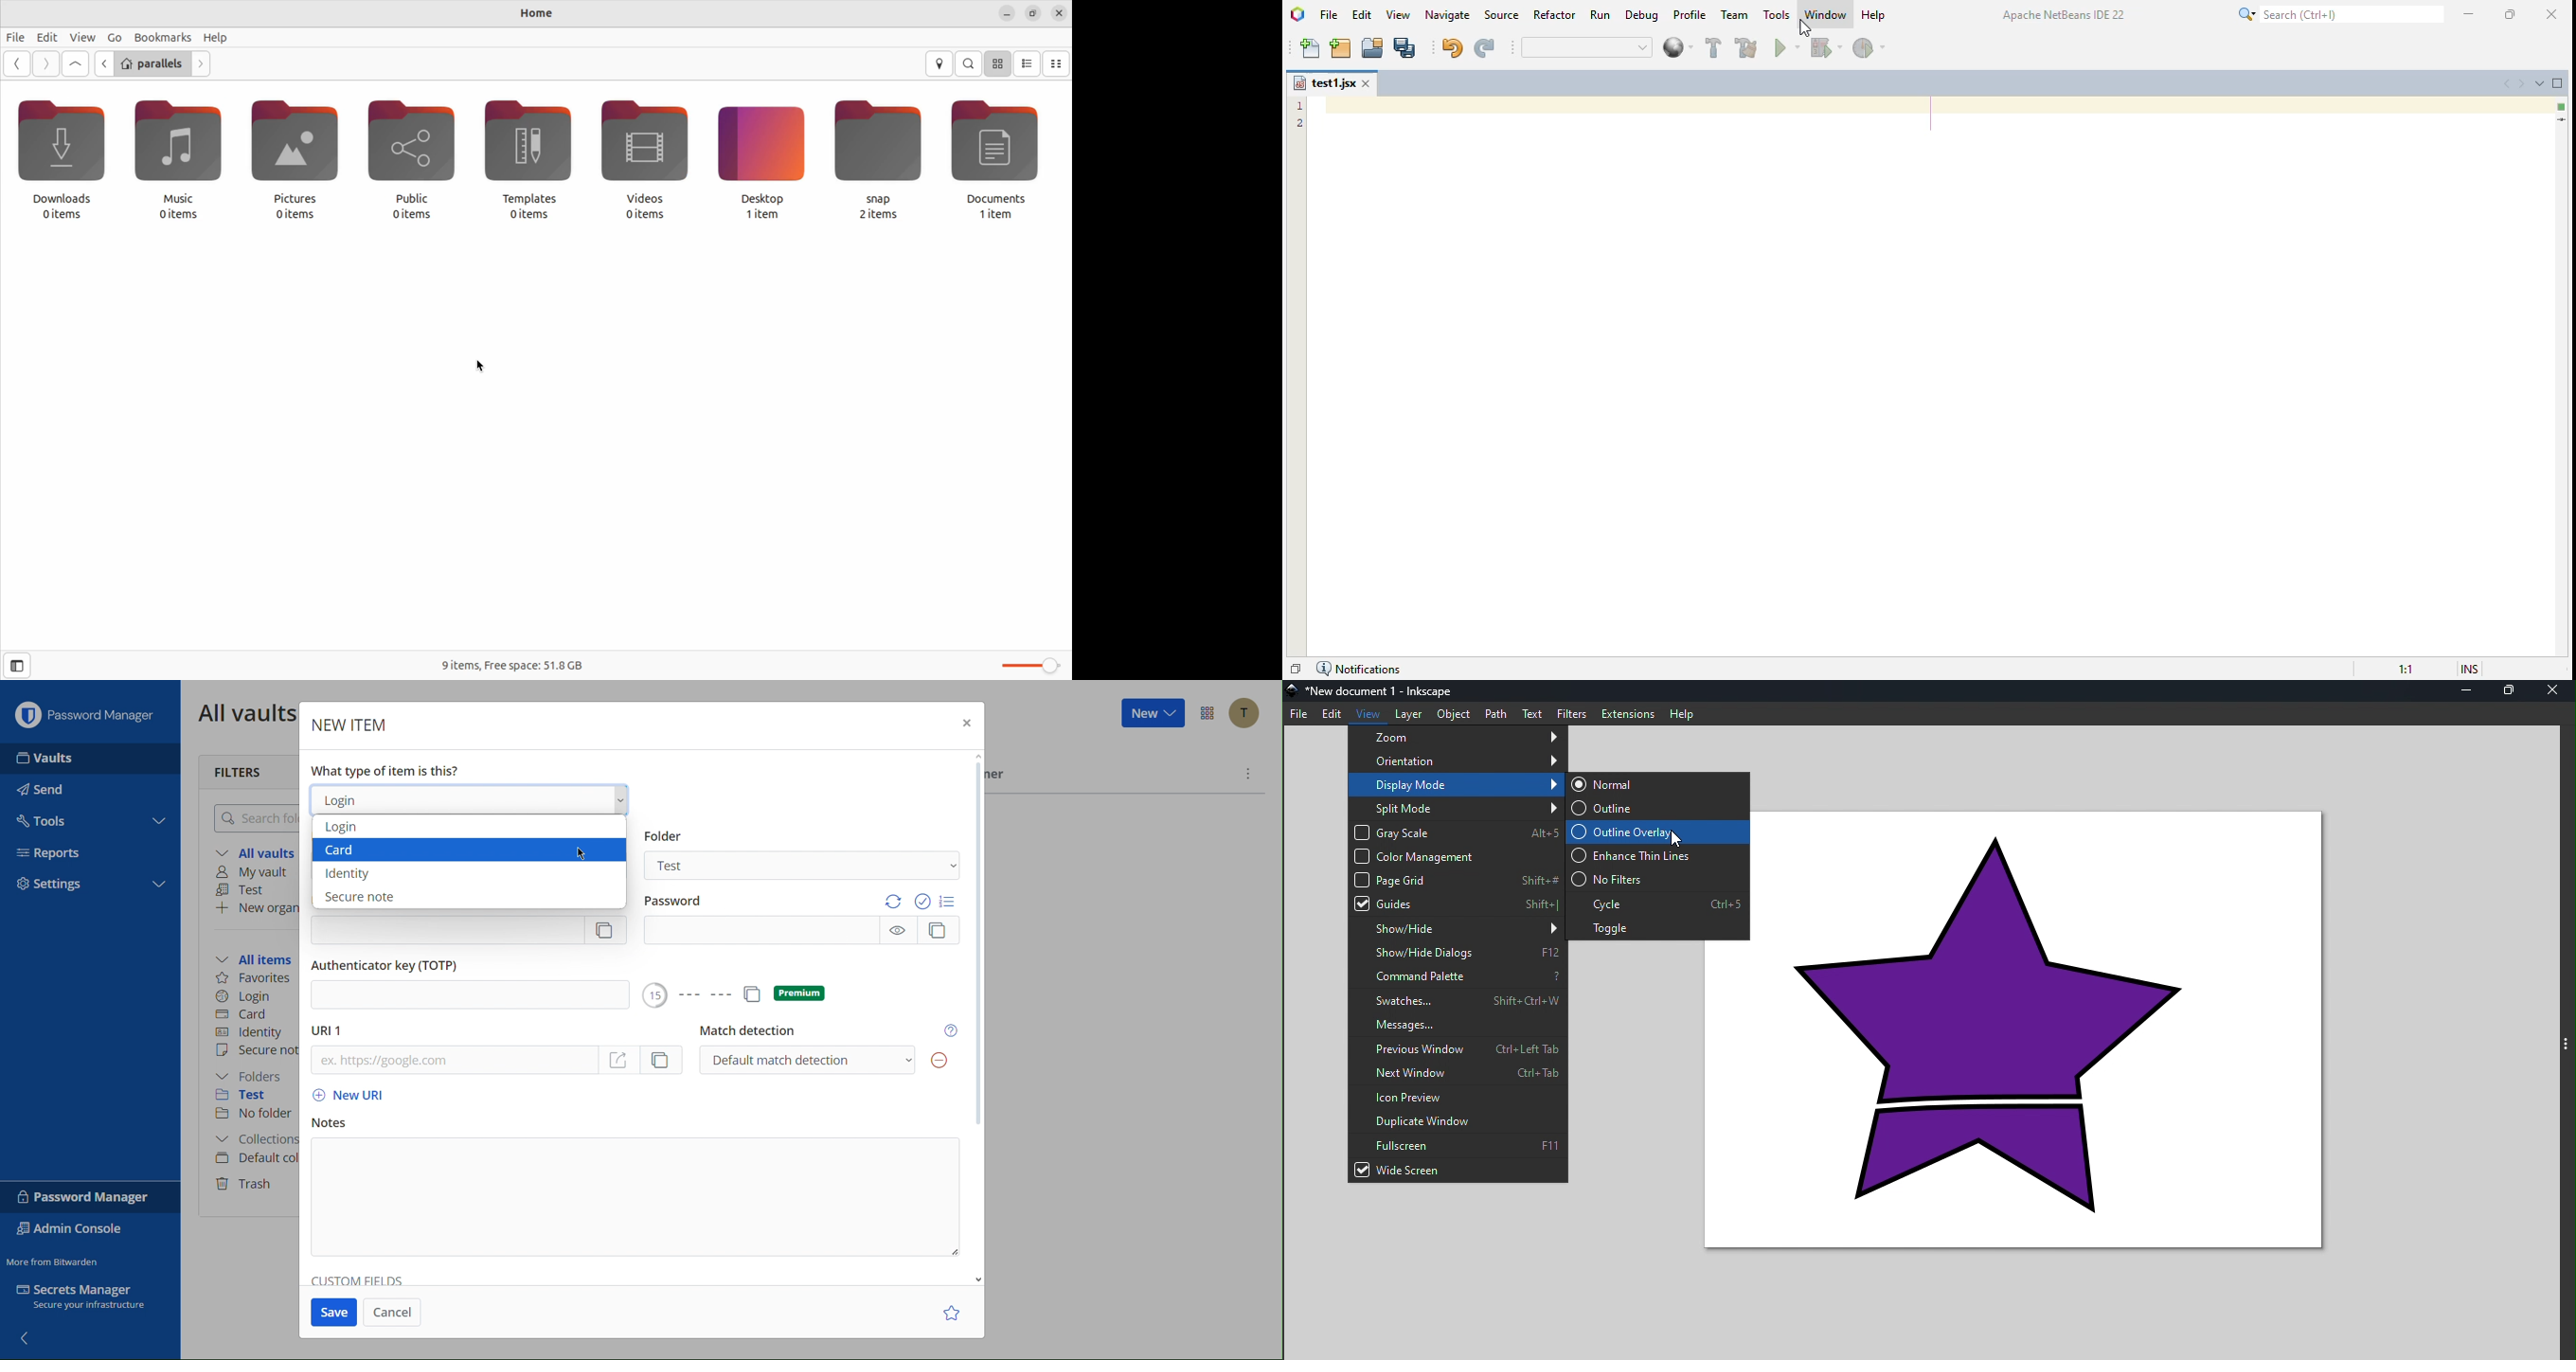  Describe the element at coordinates (203, 64) in the screenshot. I see `Go next` at that location.